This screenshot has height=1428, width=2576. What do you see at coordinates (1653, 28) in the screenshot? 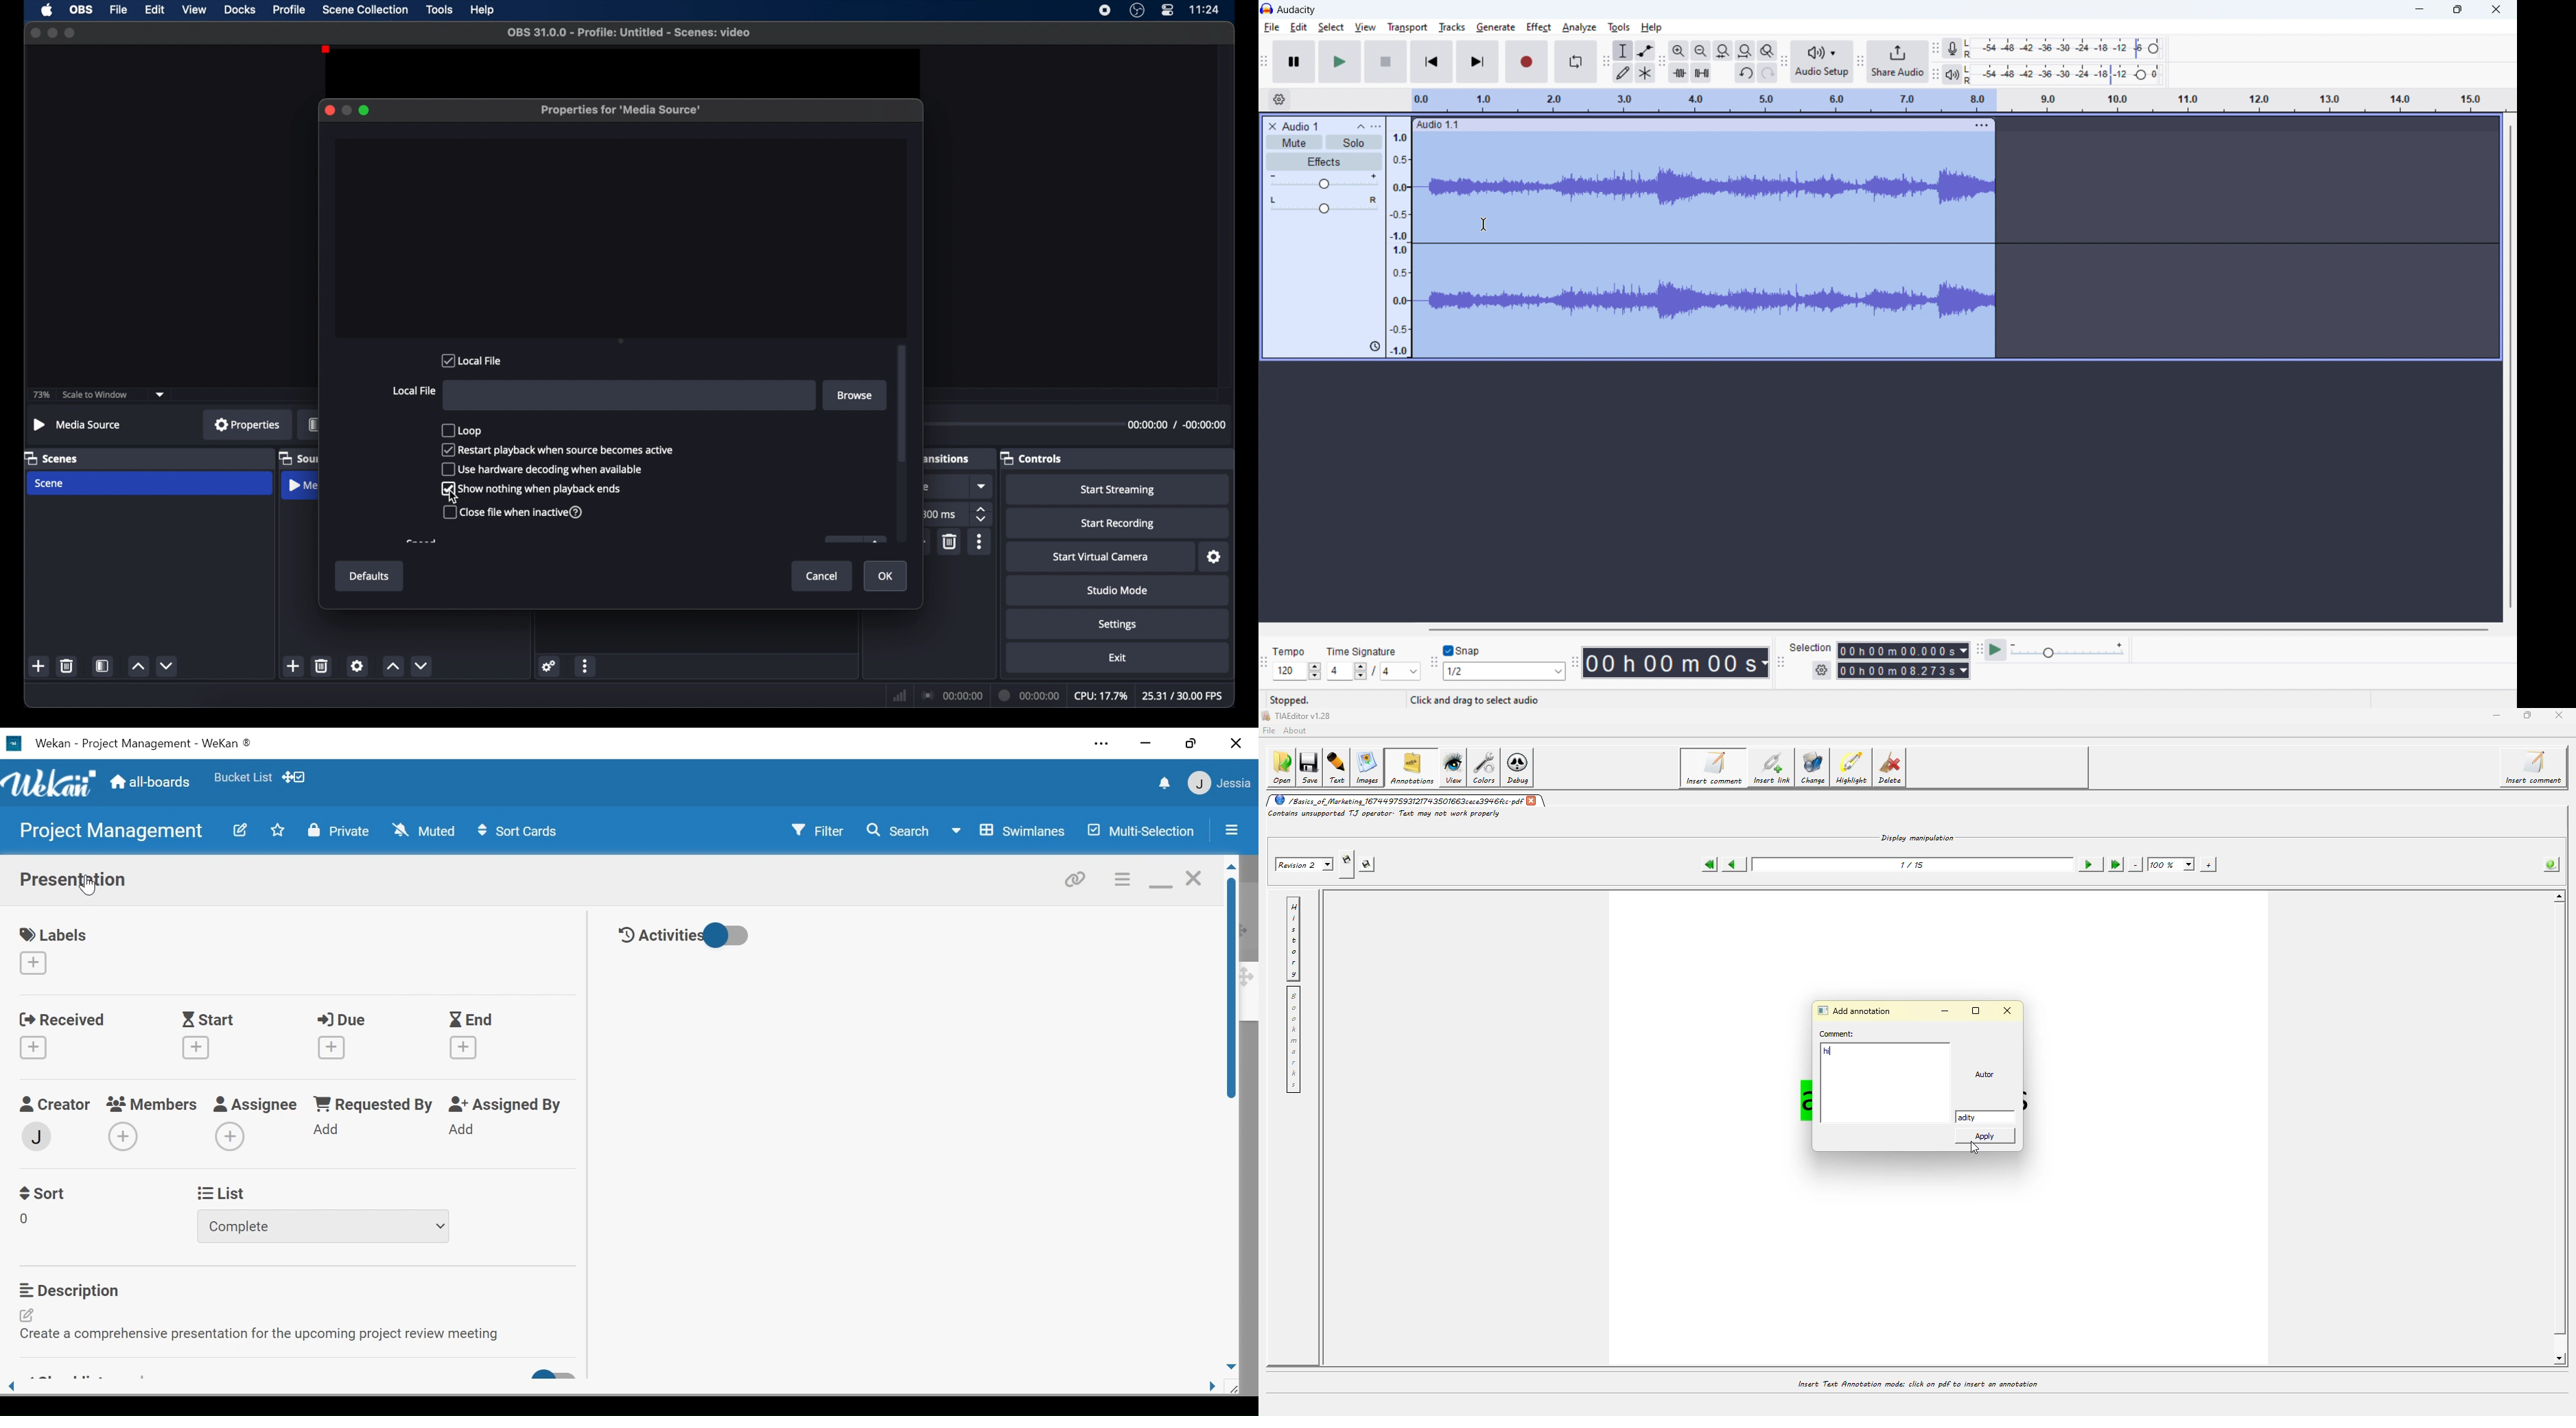
I see `help` at bounding box center [1653, 28].